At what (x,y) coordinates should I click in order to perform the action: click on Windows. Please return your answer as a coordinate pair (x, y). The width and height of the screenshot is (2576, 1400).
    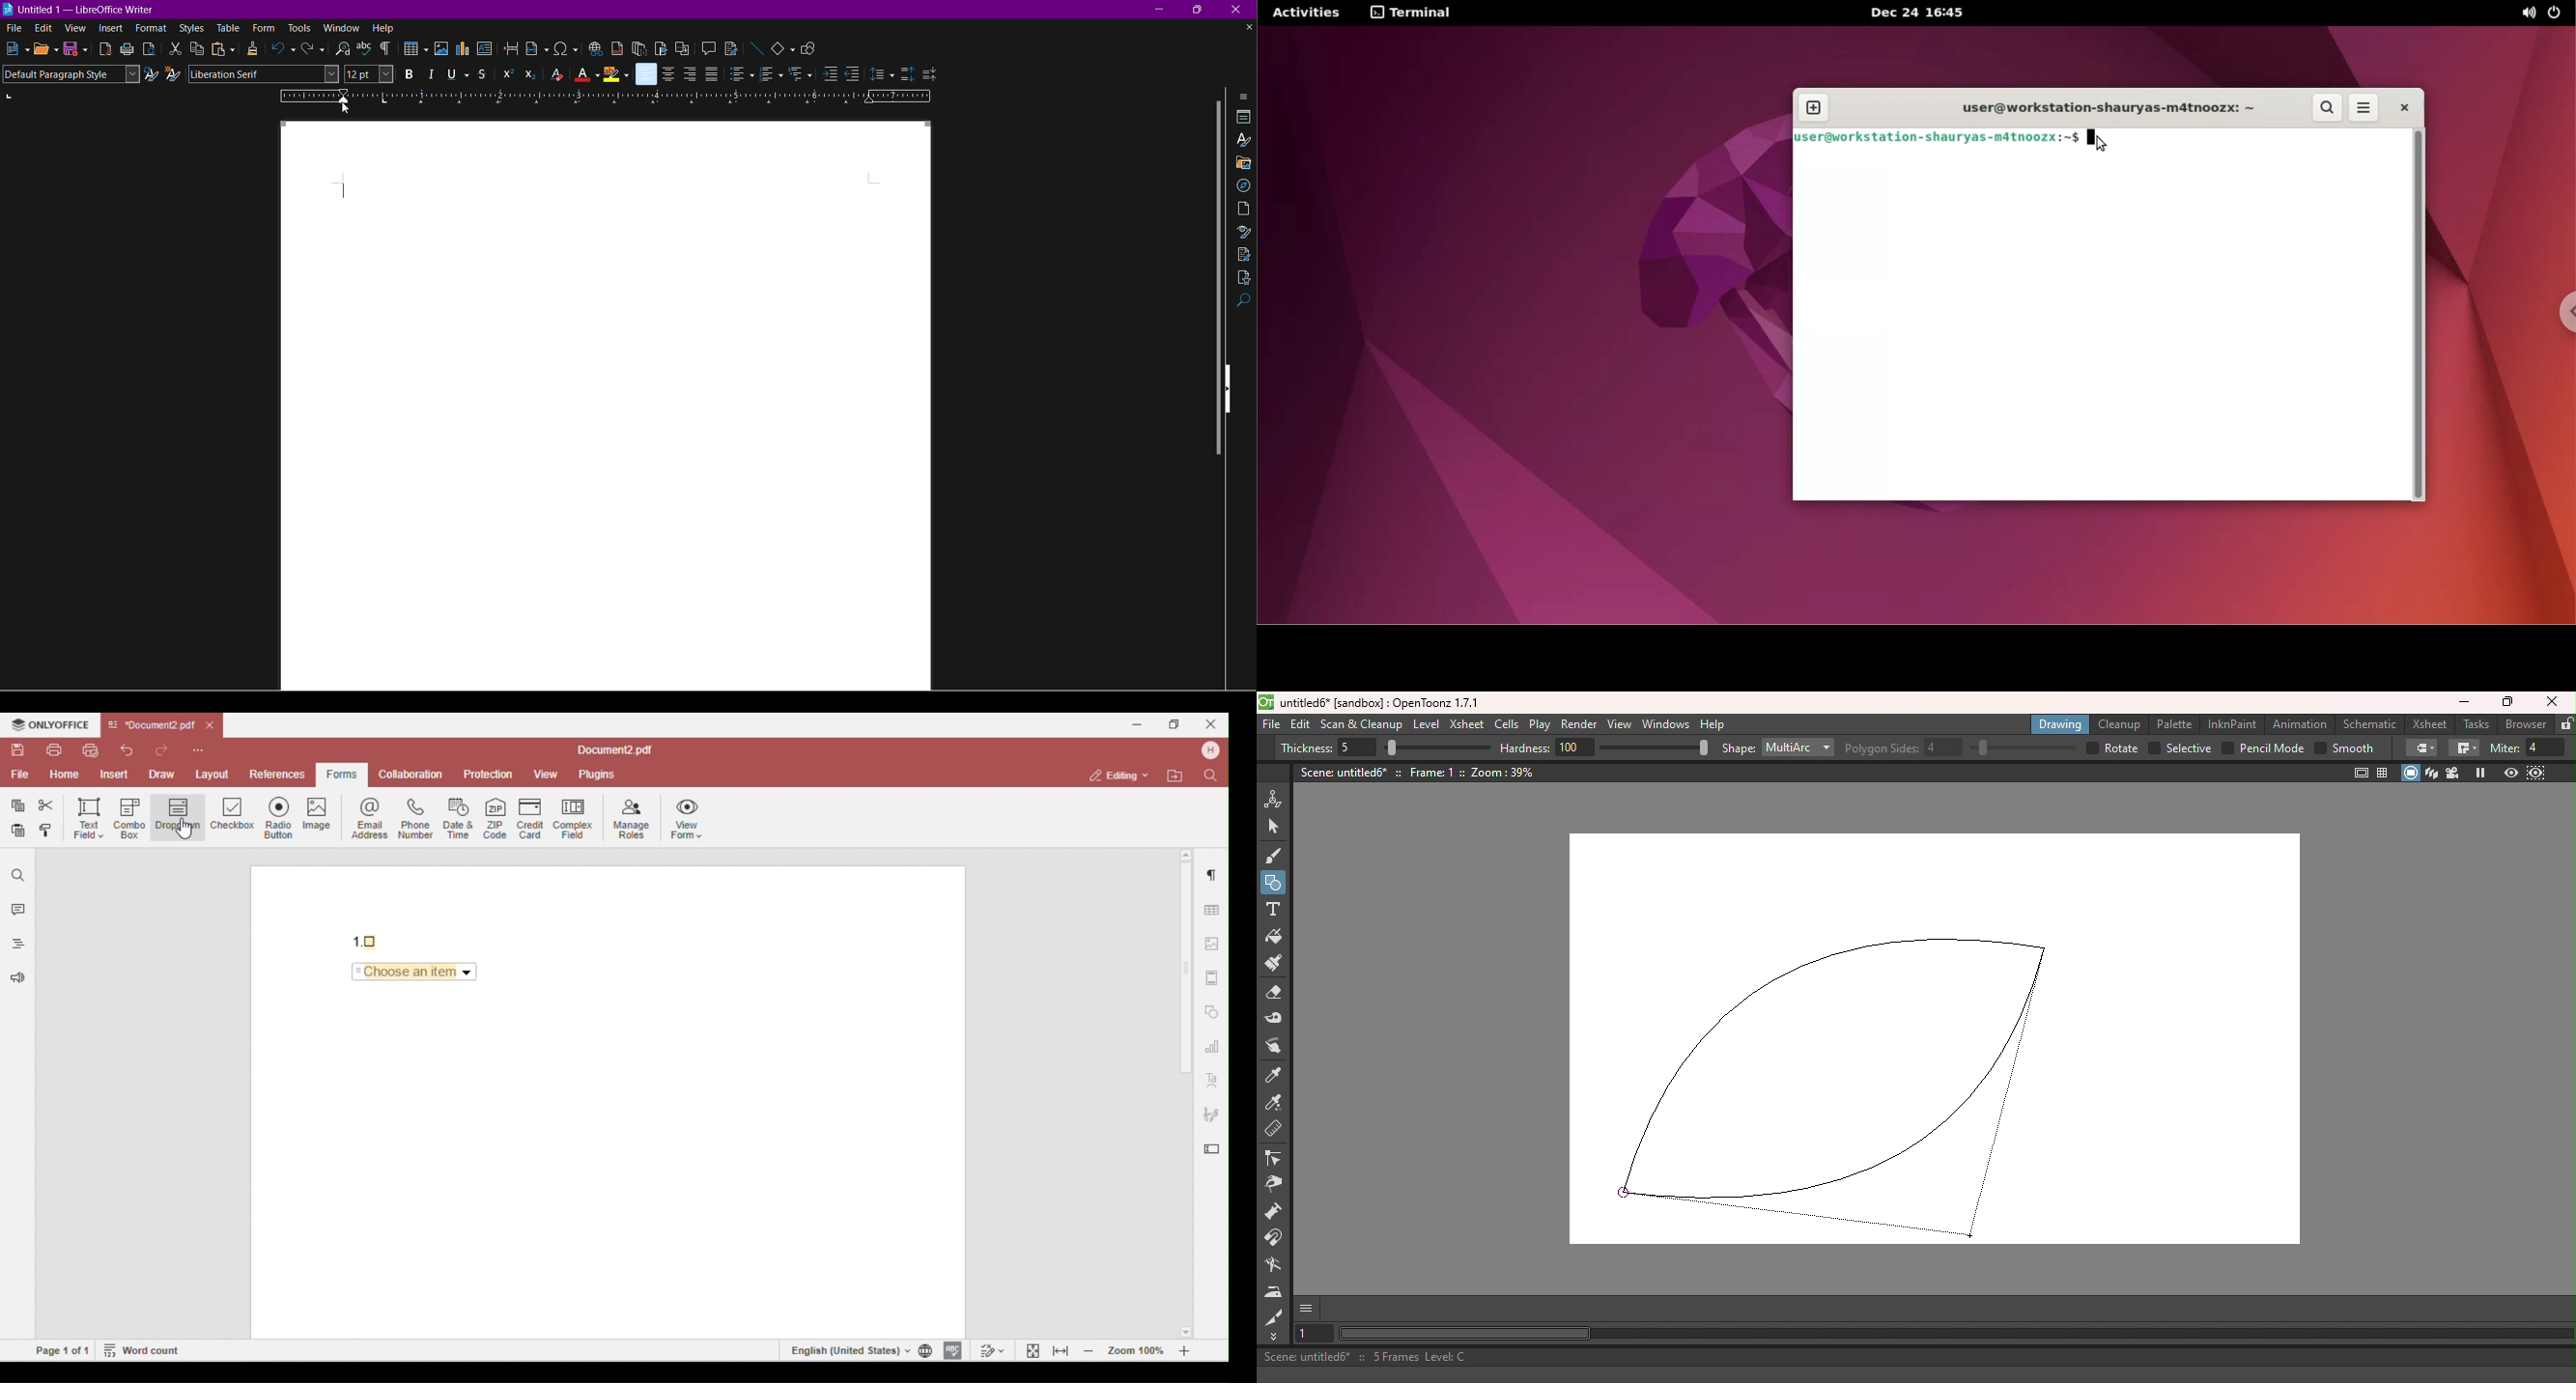
    Looking at the image, I should click on (1666, 724).